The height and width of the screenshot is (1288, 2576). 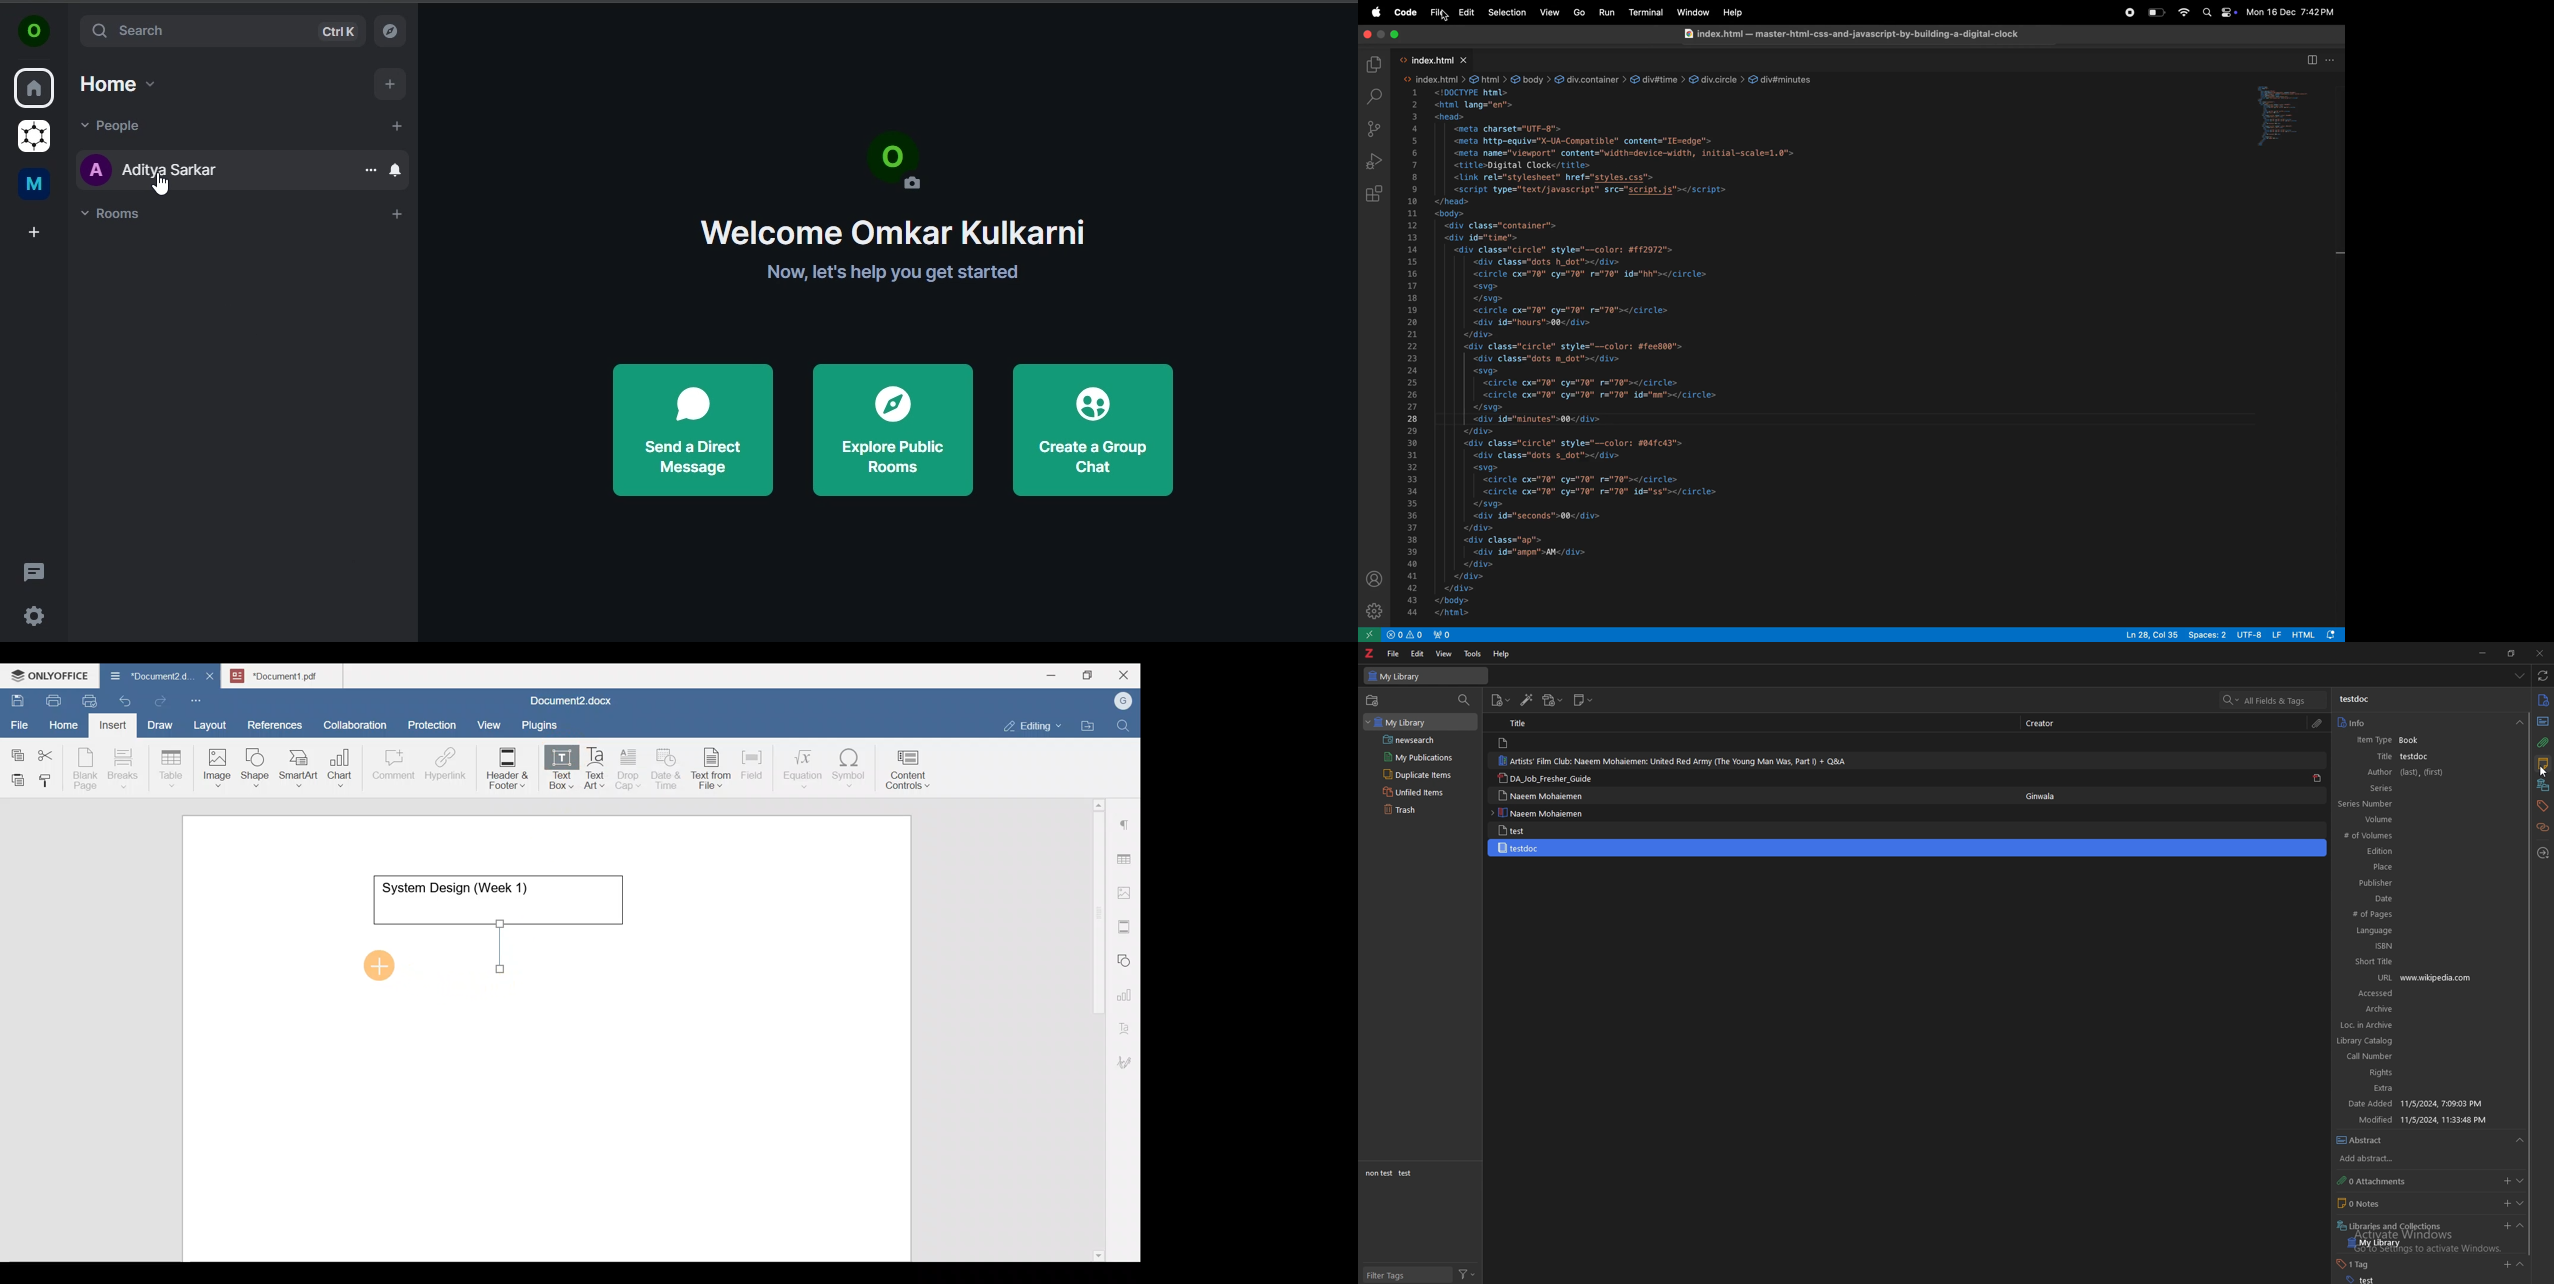 What do you see at coordinates (2421, 916) in the screenshot?
I see `# of pages` at bounding box center [2421, 916].